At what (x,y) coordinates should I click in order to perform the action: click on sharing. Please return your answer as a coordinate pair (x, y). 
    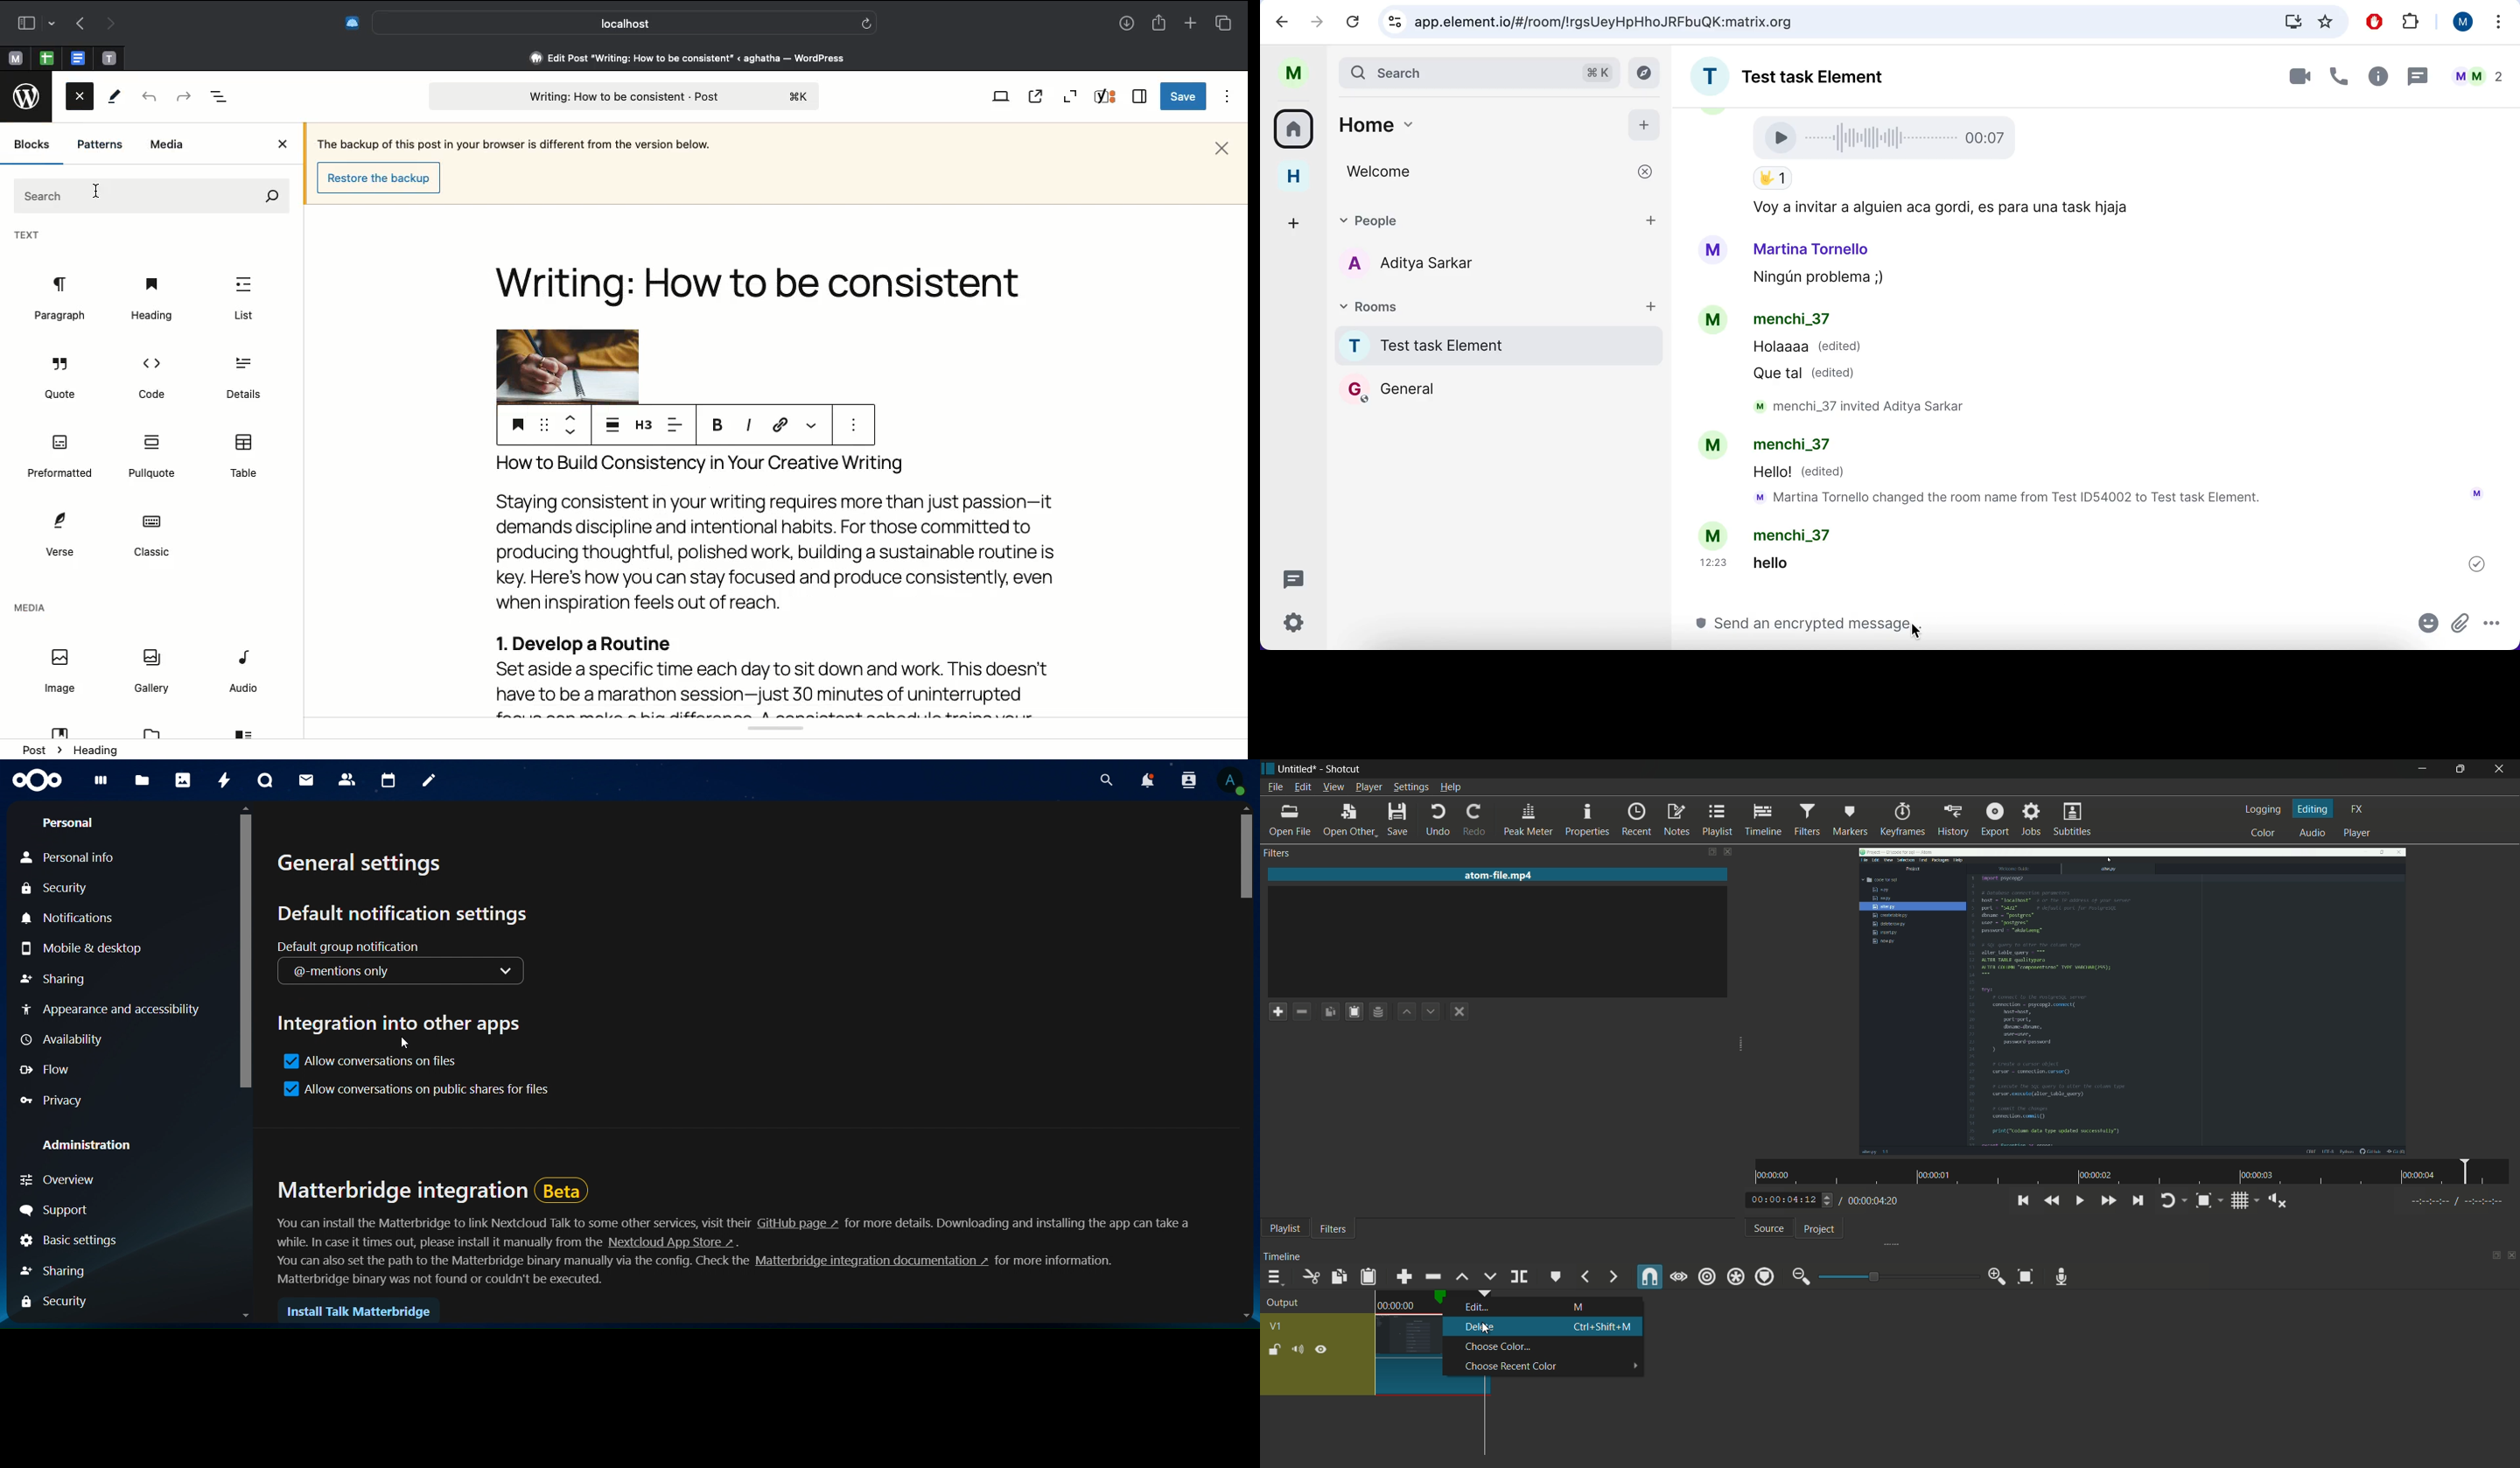
    Looking at the image, I should click on (58, 979).